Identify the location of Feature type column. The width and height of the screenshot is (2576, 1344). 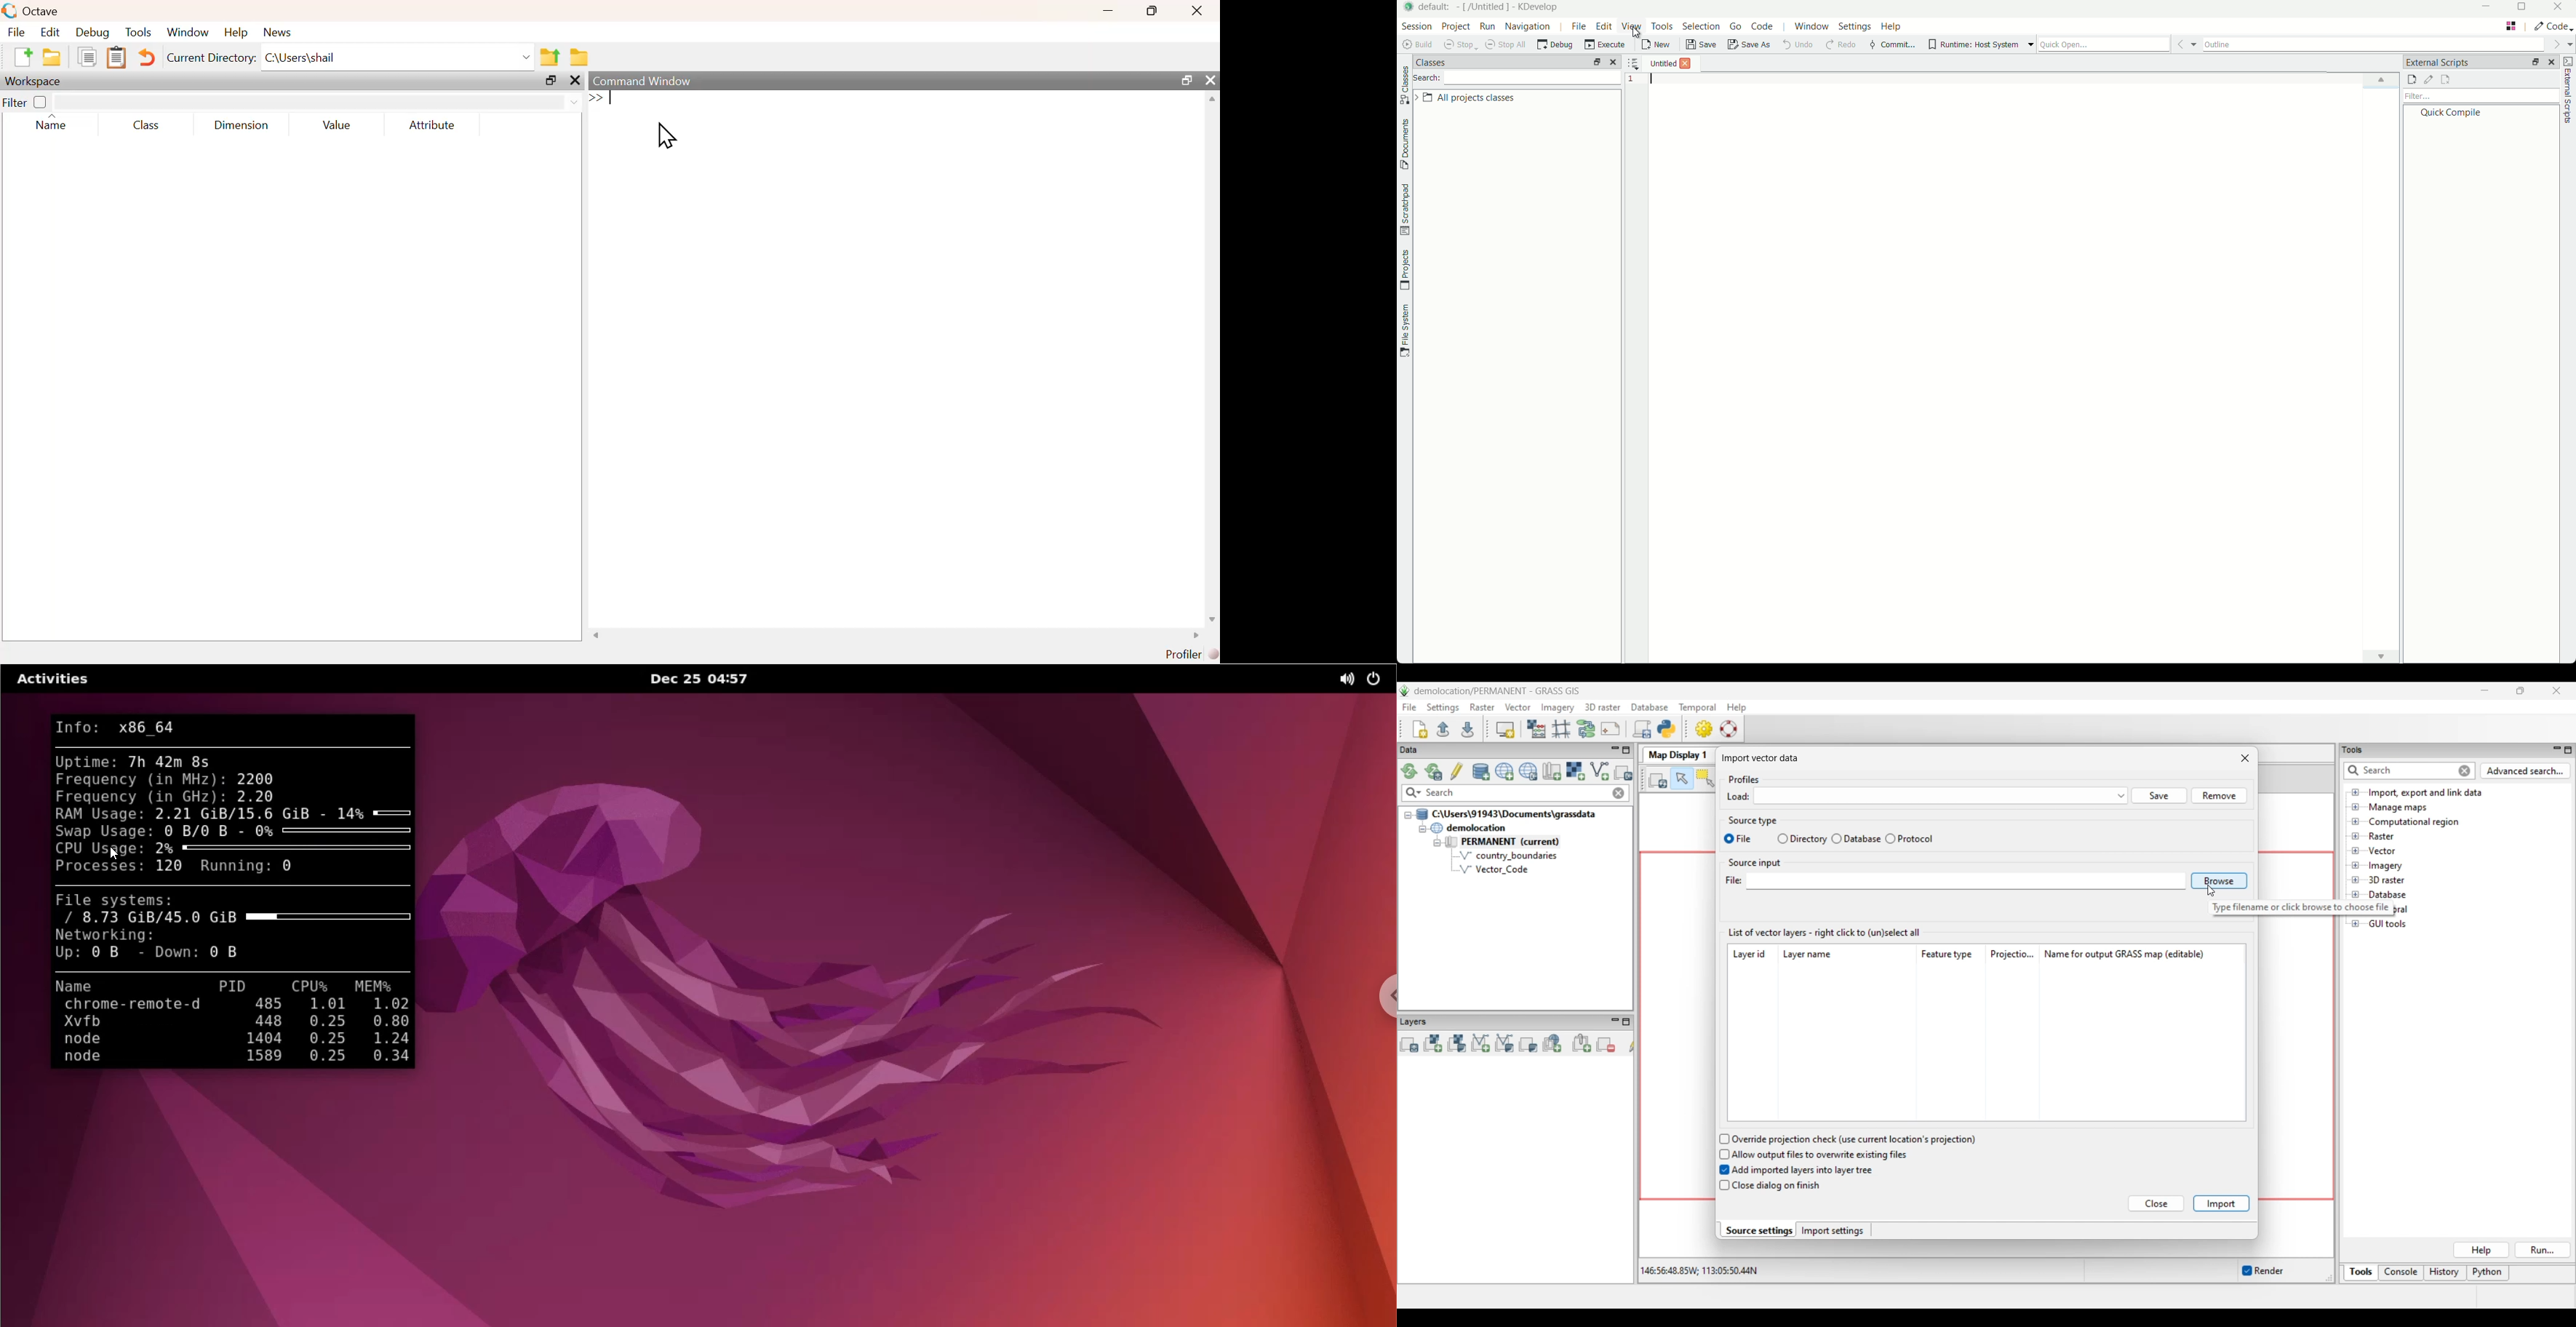
(1947, 954).